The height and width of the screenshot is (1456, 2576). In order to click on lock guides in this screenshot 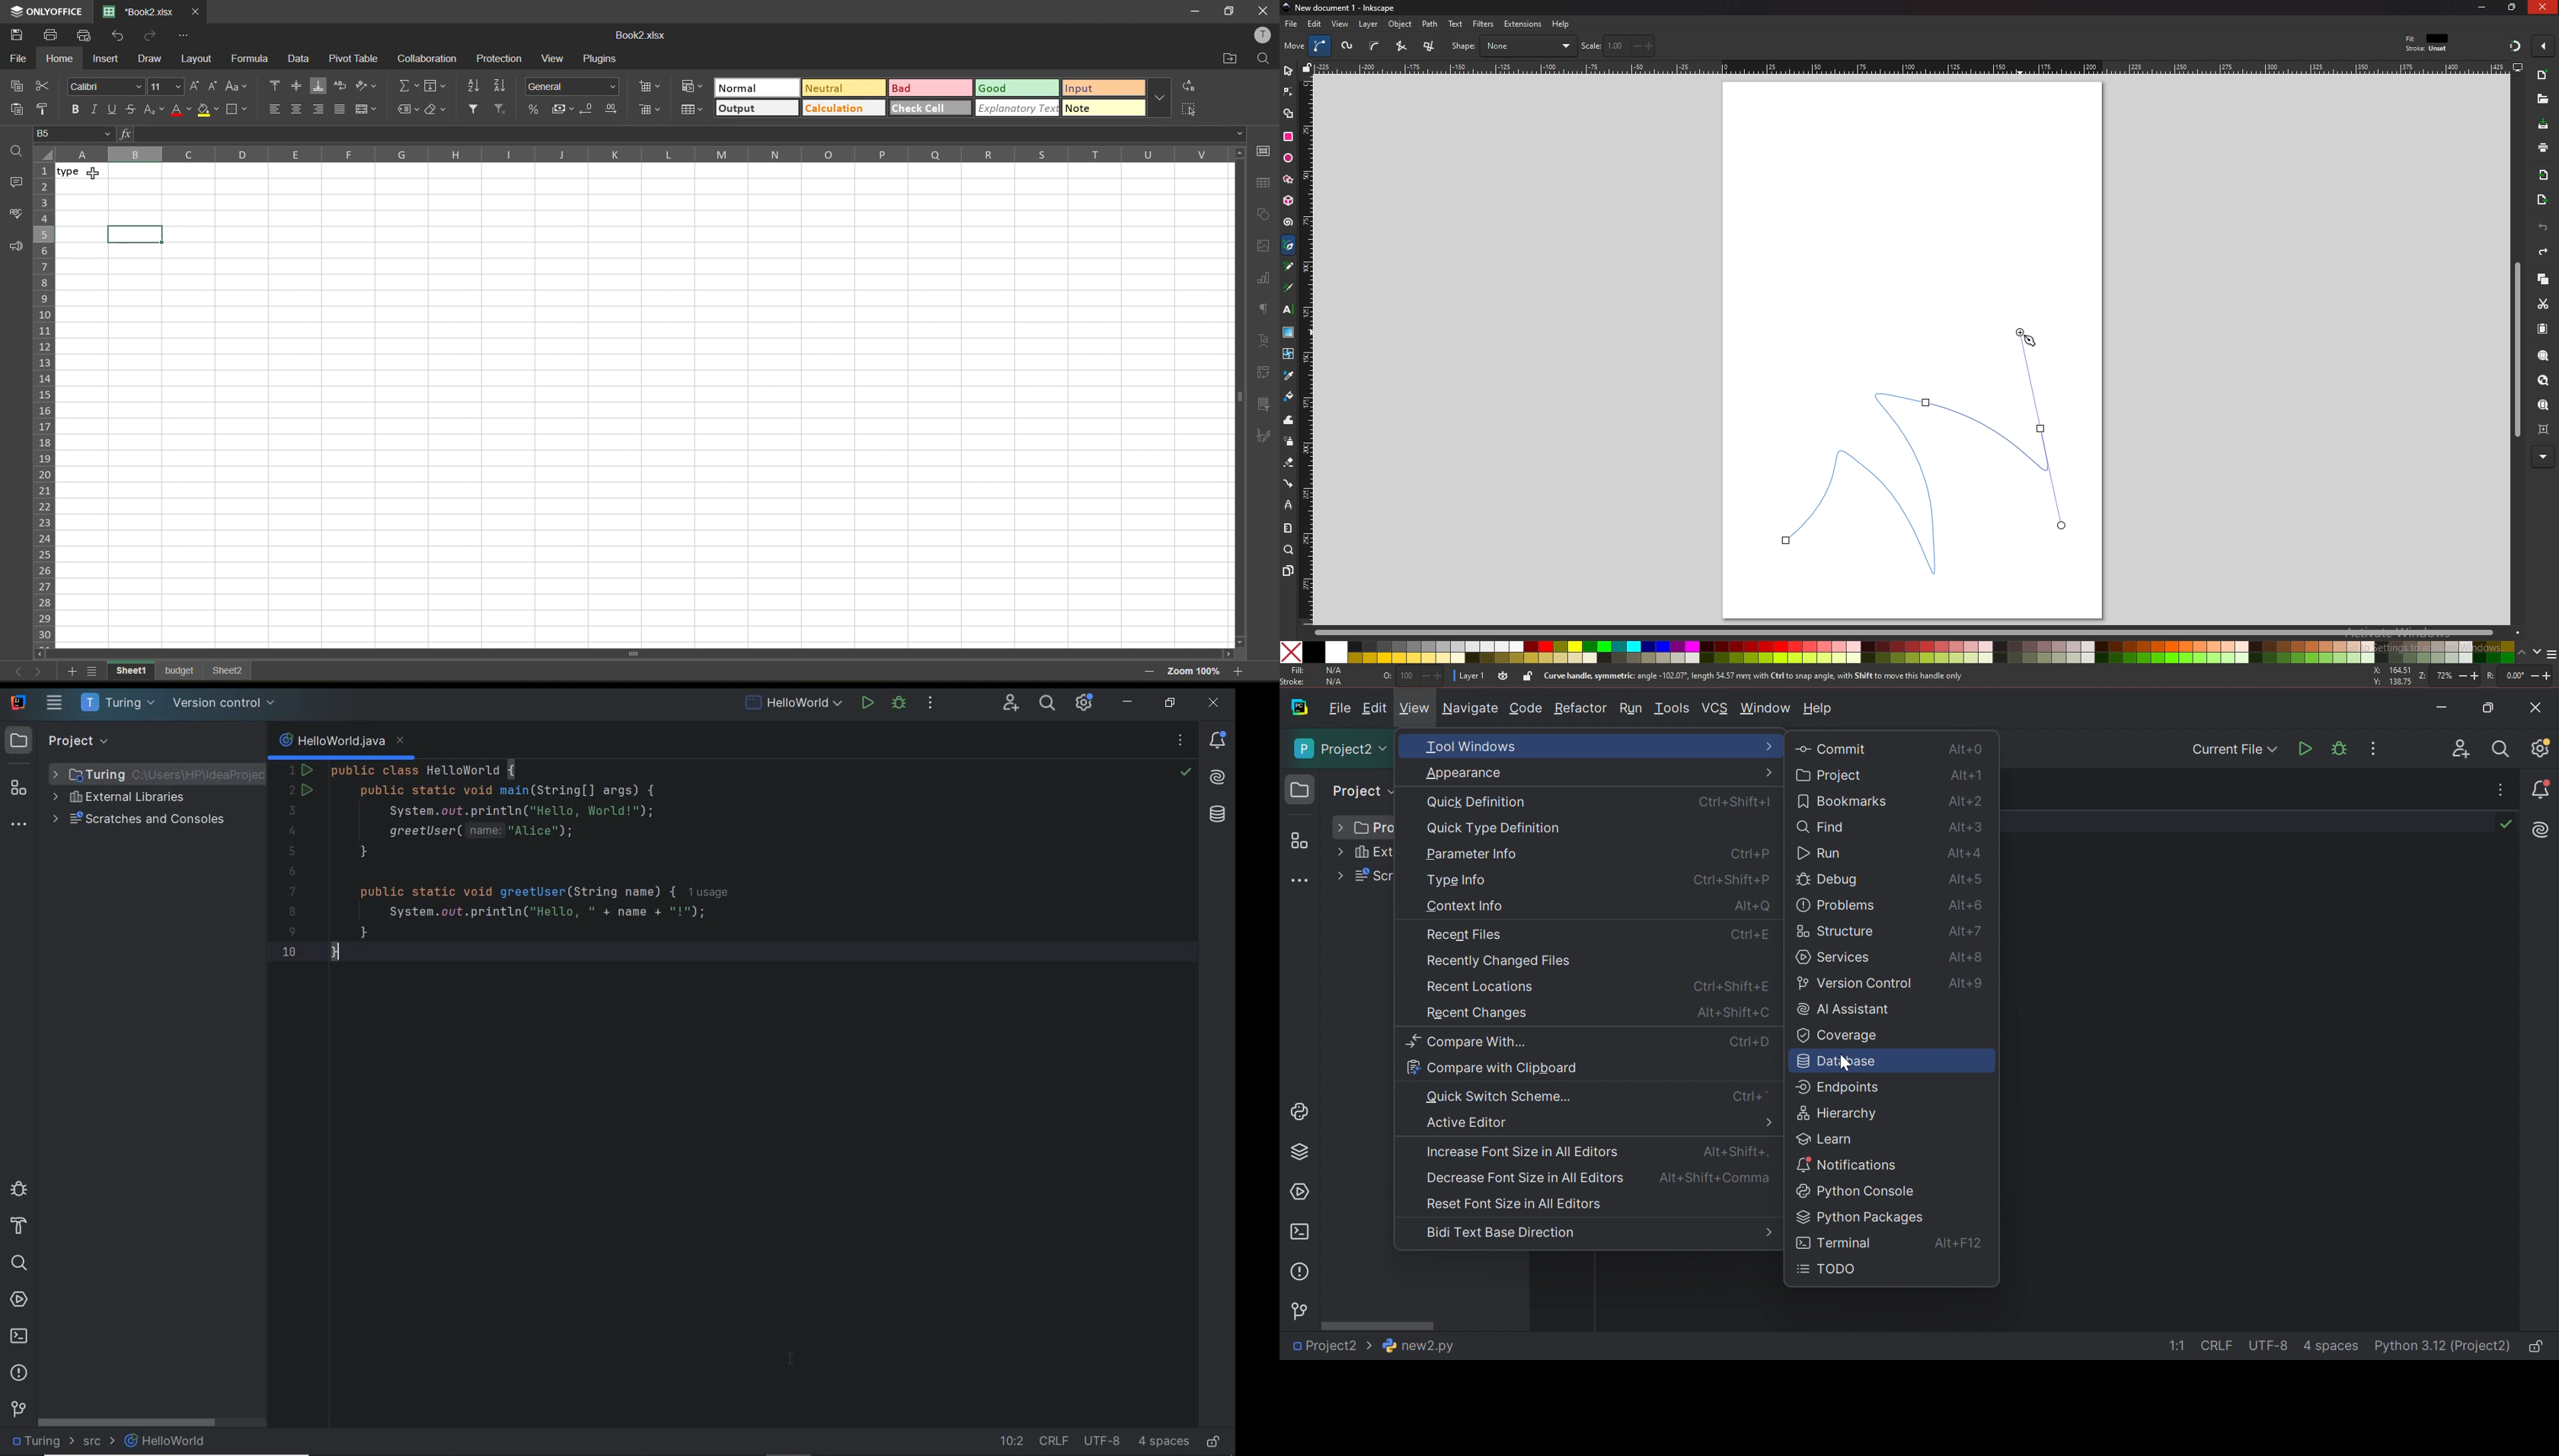, I will do `click(1307, 67)`.